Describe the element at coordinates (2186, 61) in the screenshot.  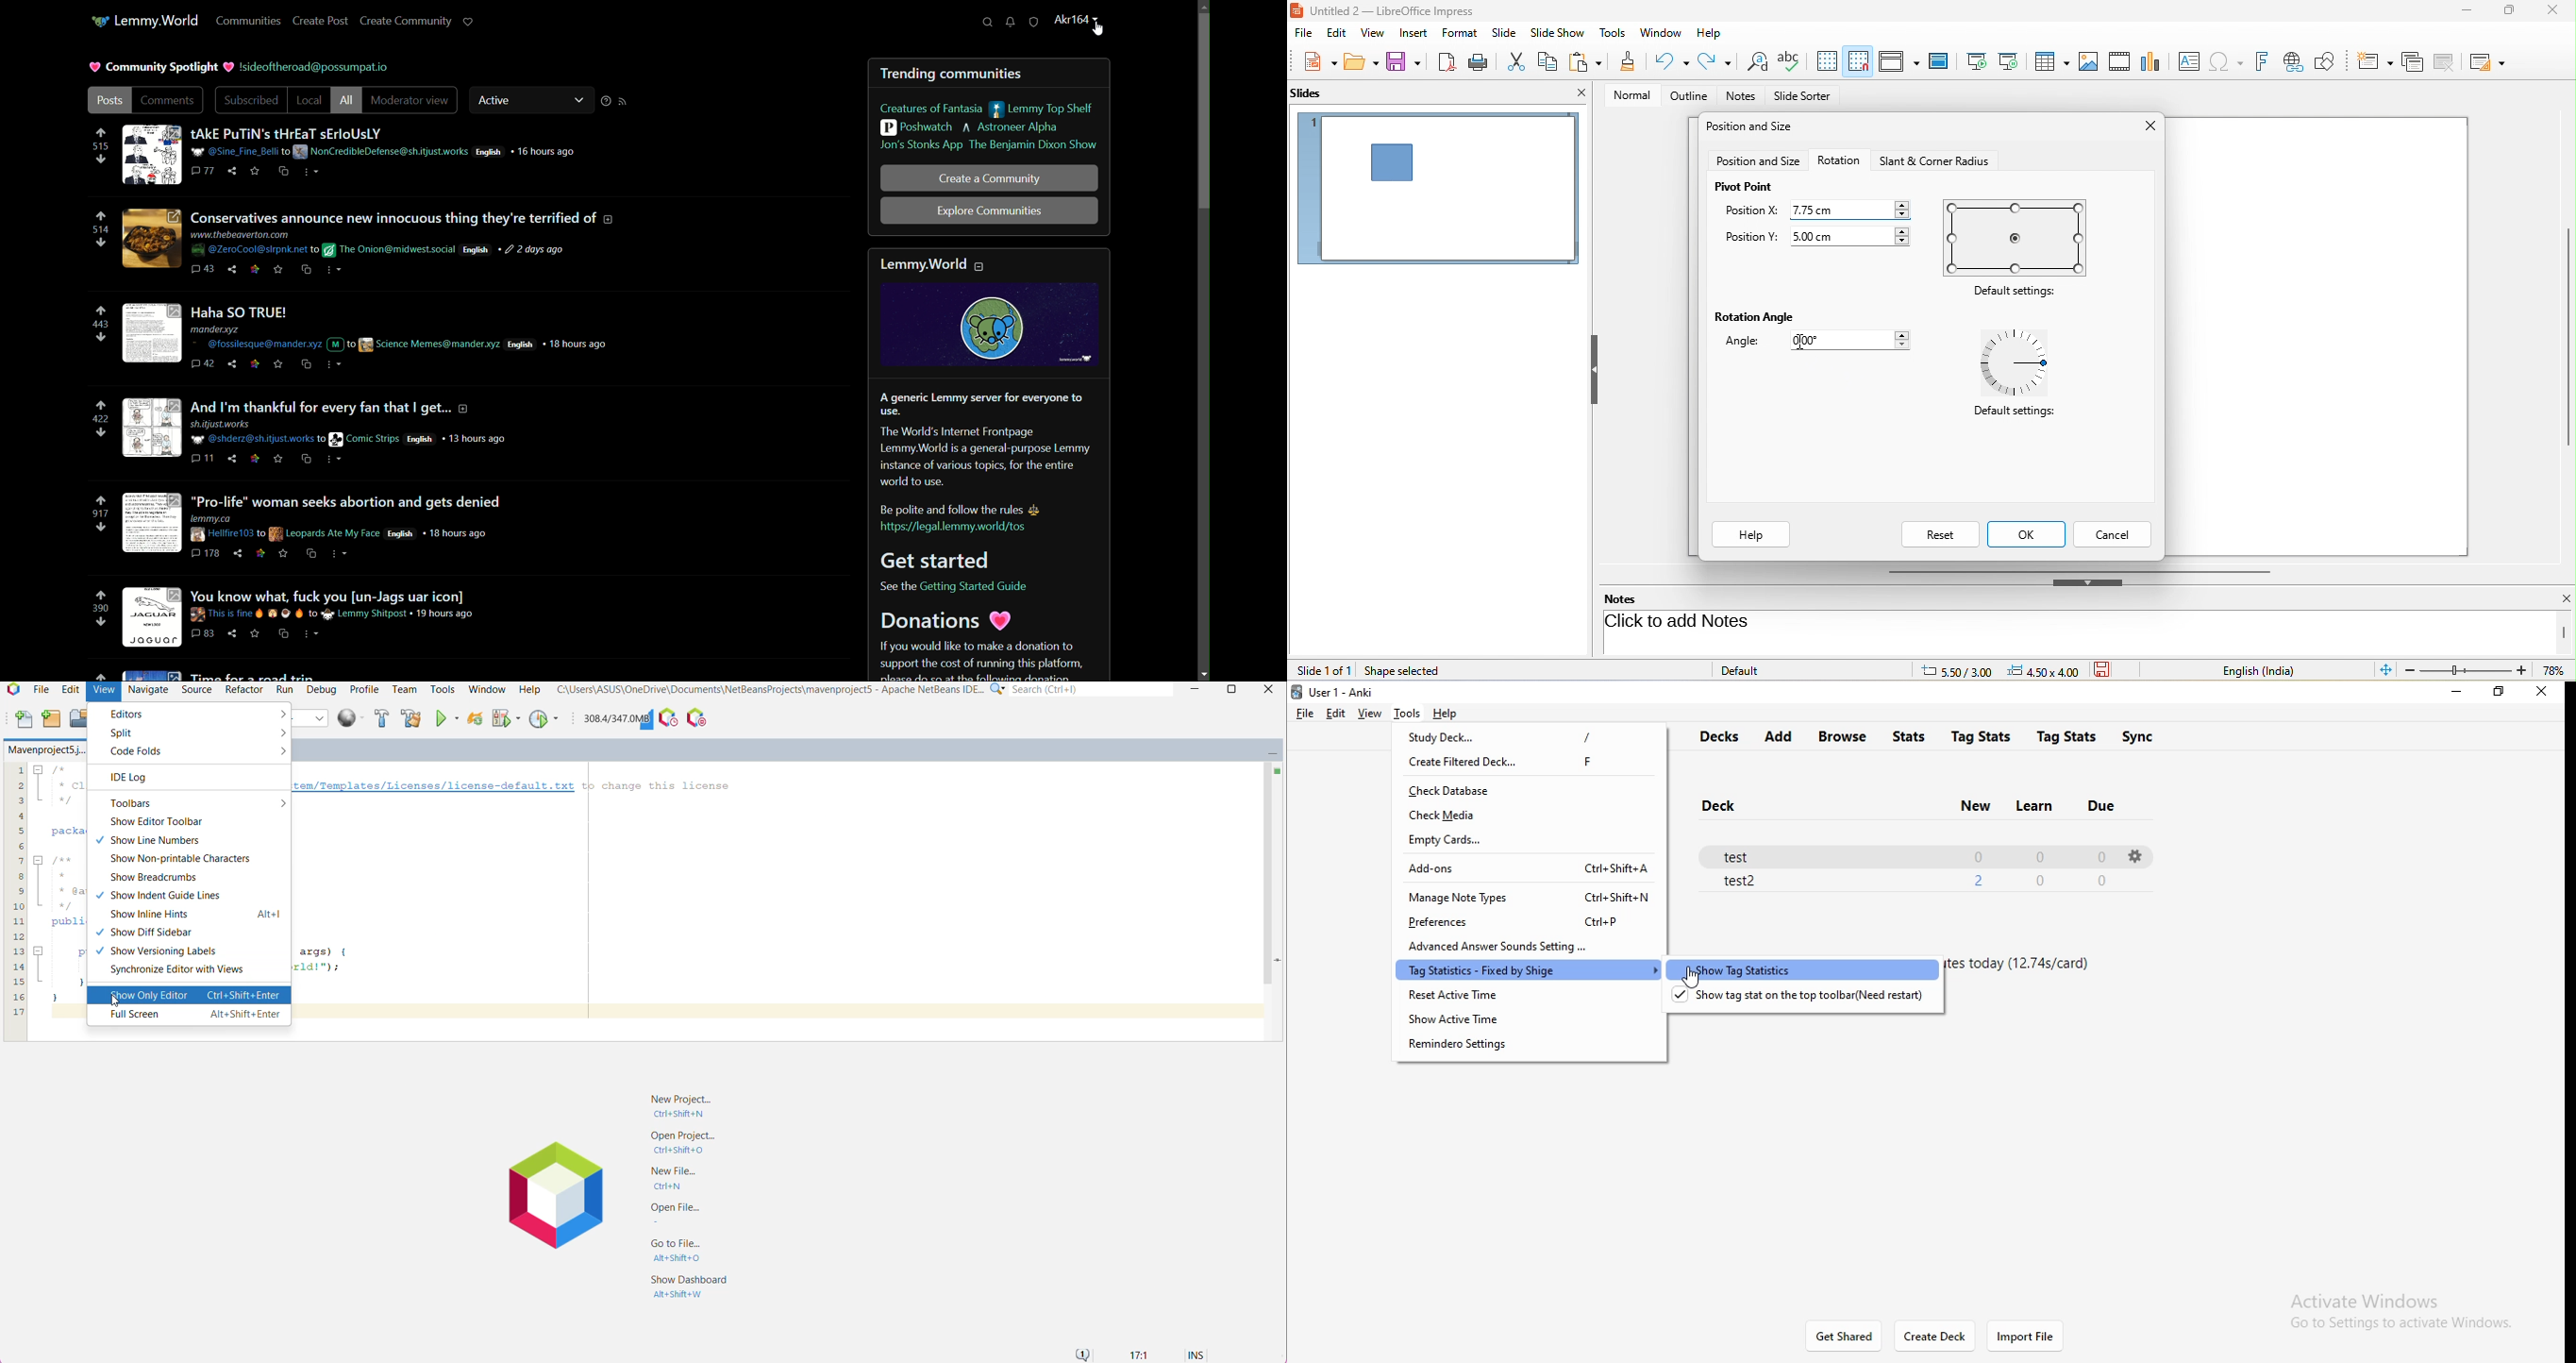
I see `text box` at that location.